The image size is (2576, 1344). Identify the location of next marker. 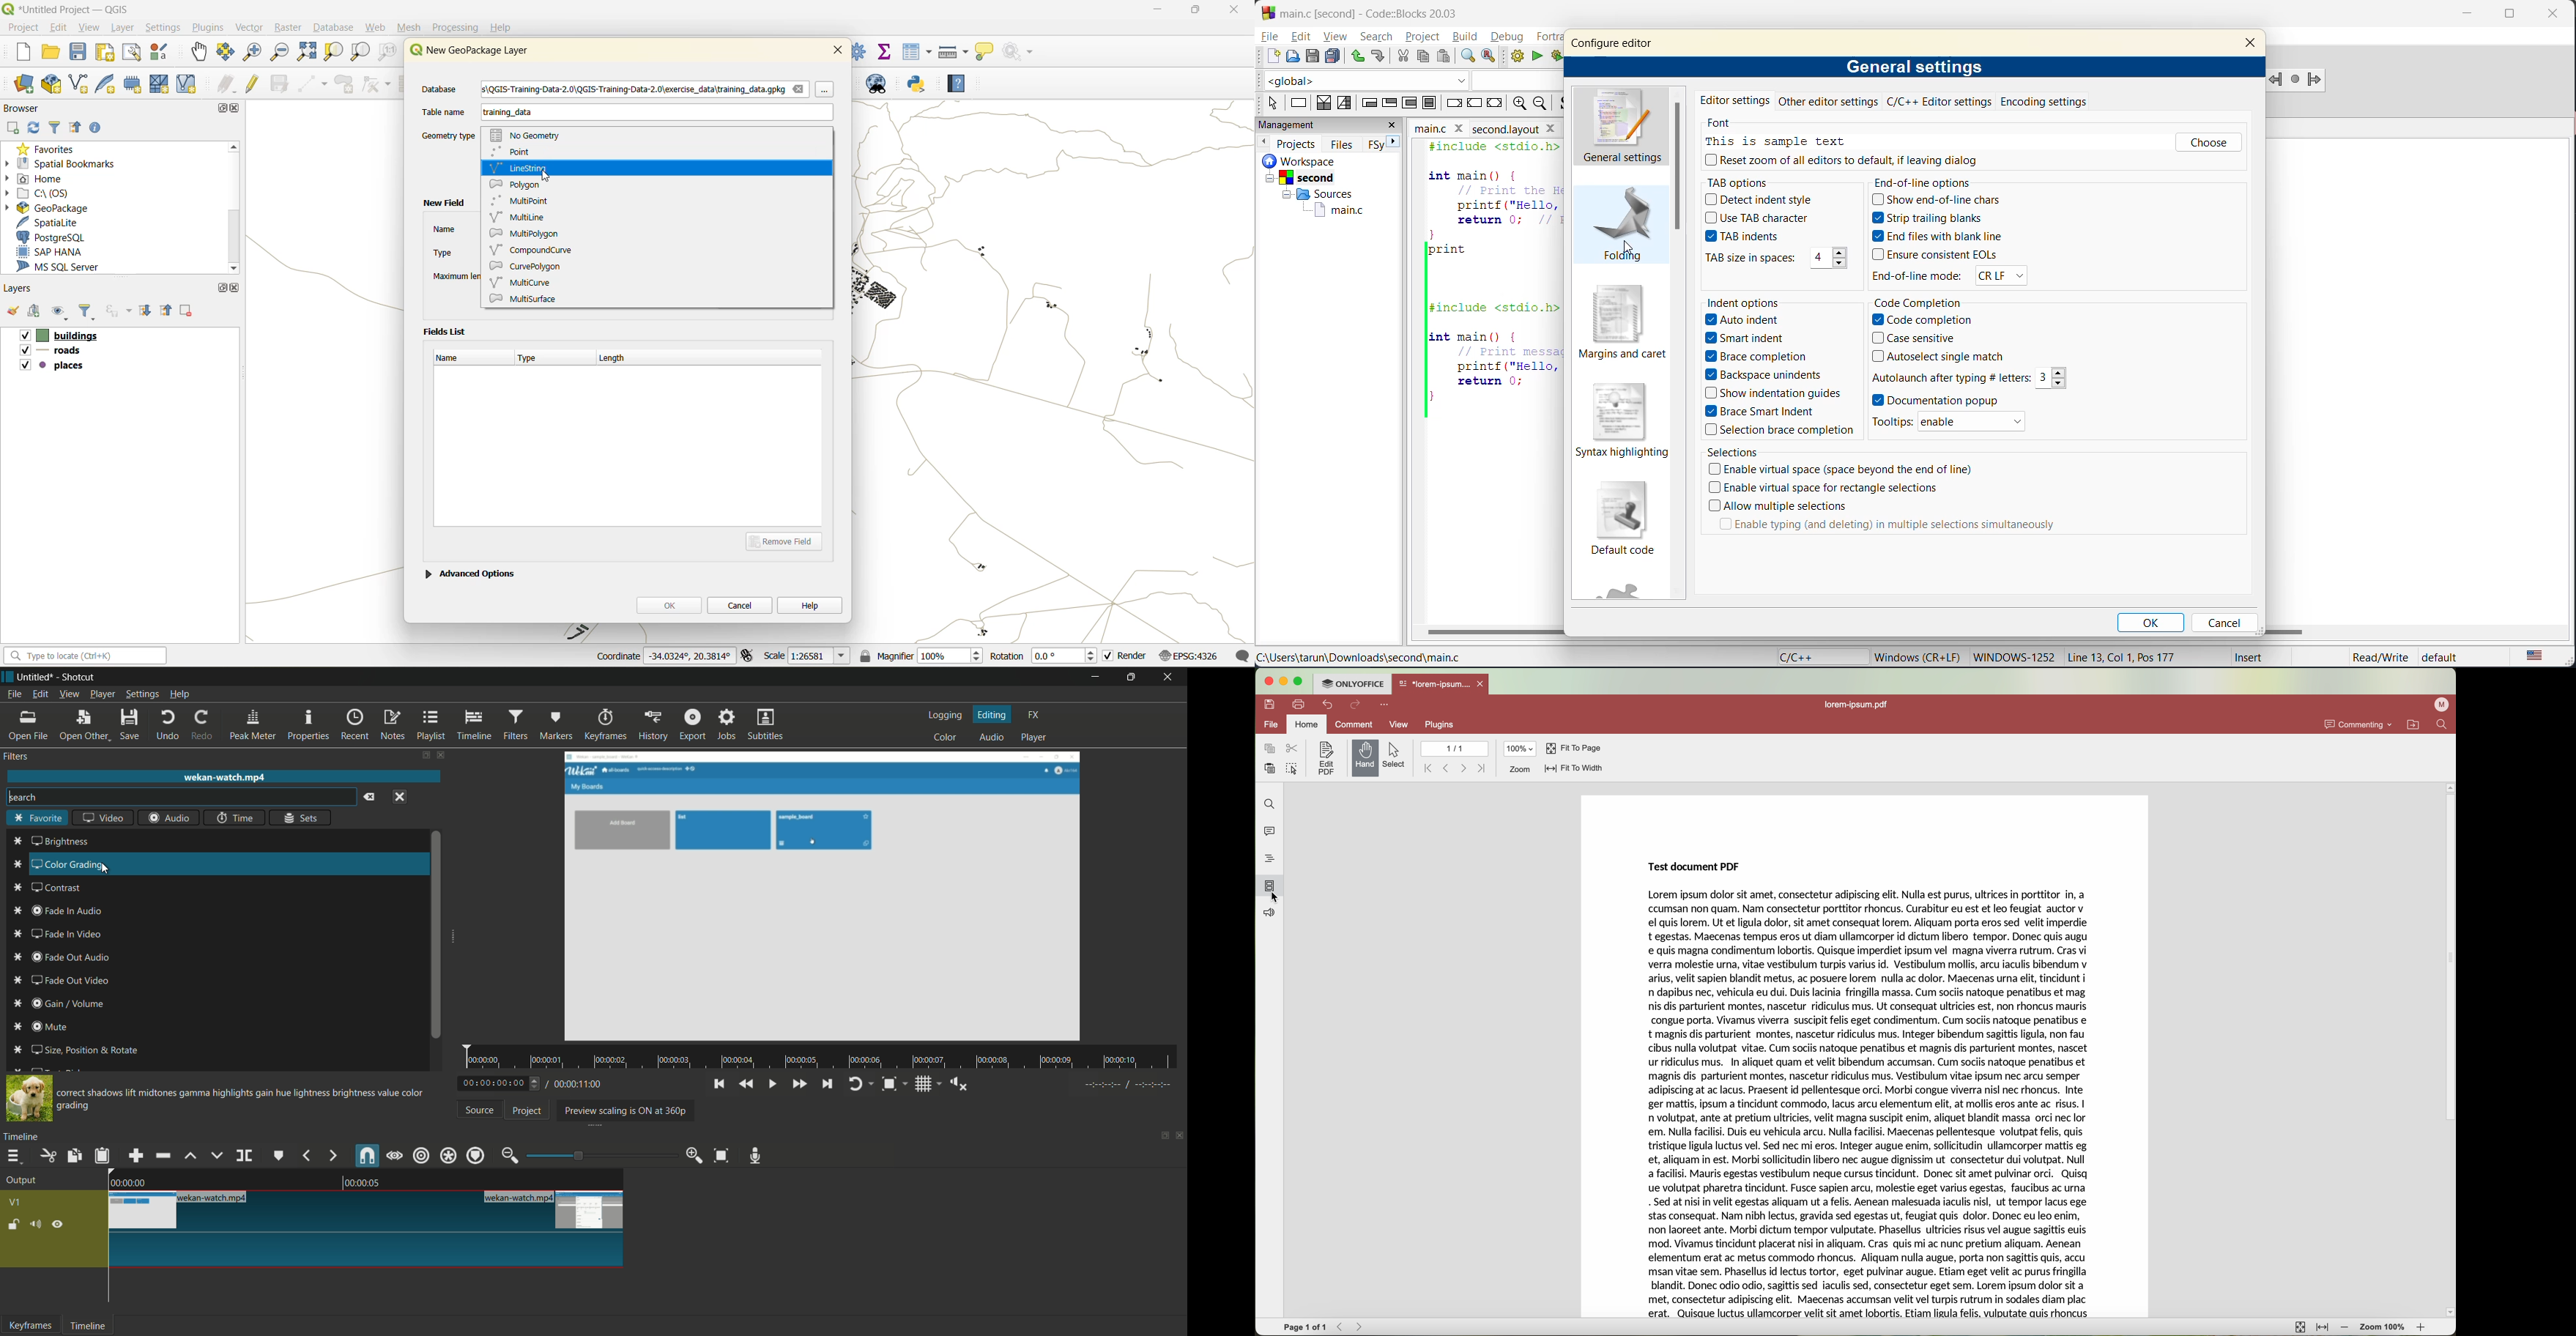
(332, 1156).